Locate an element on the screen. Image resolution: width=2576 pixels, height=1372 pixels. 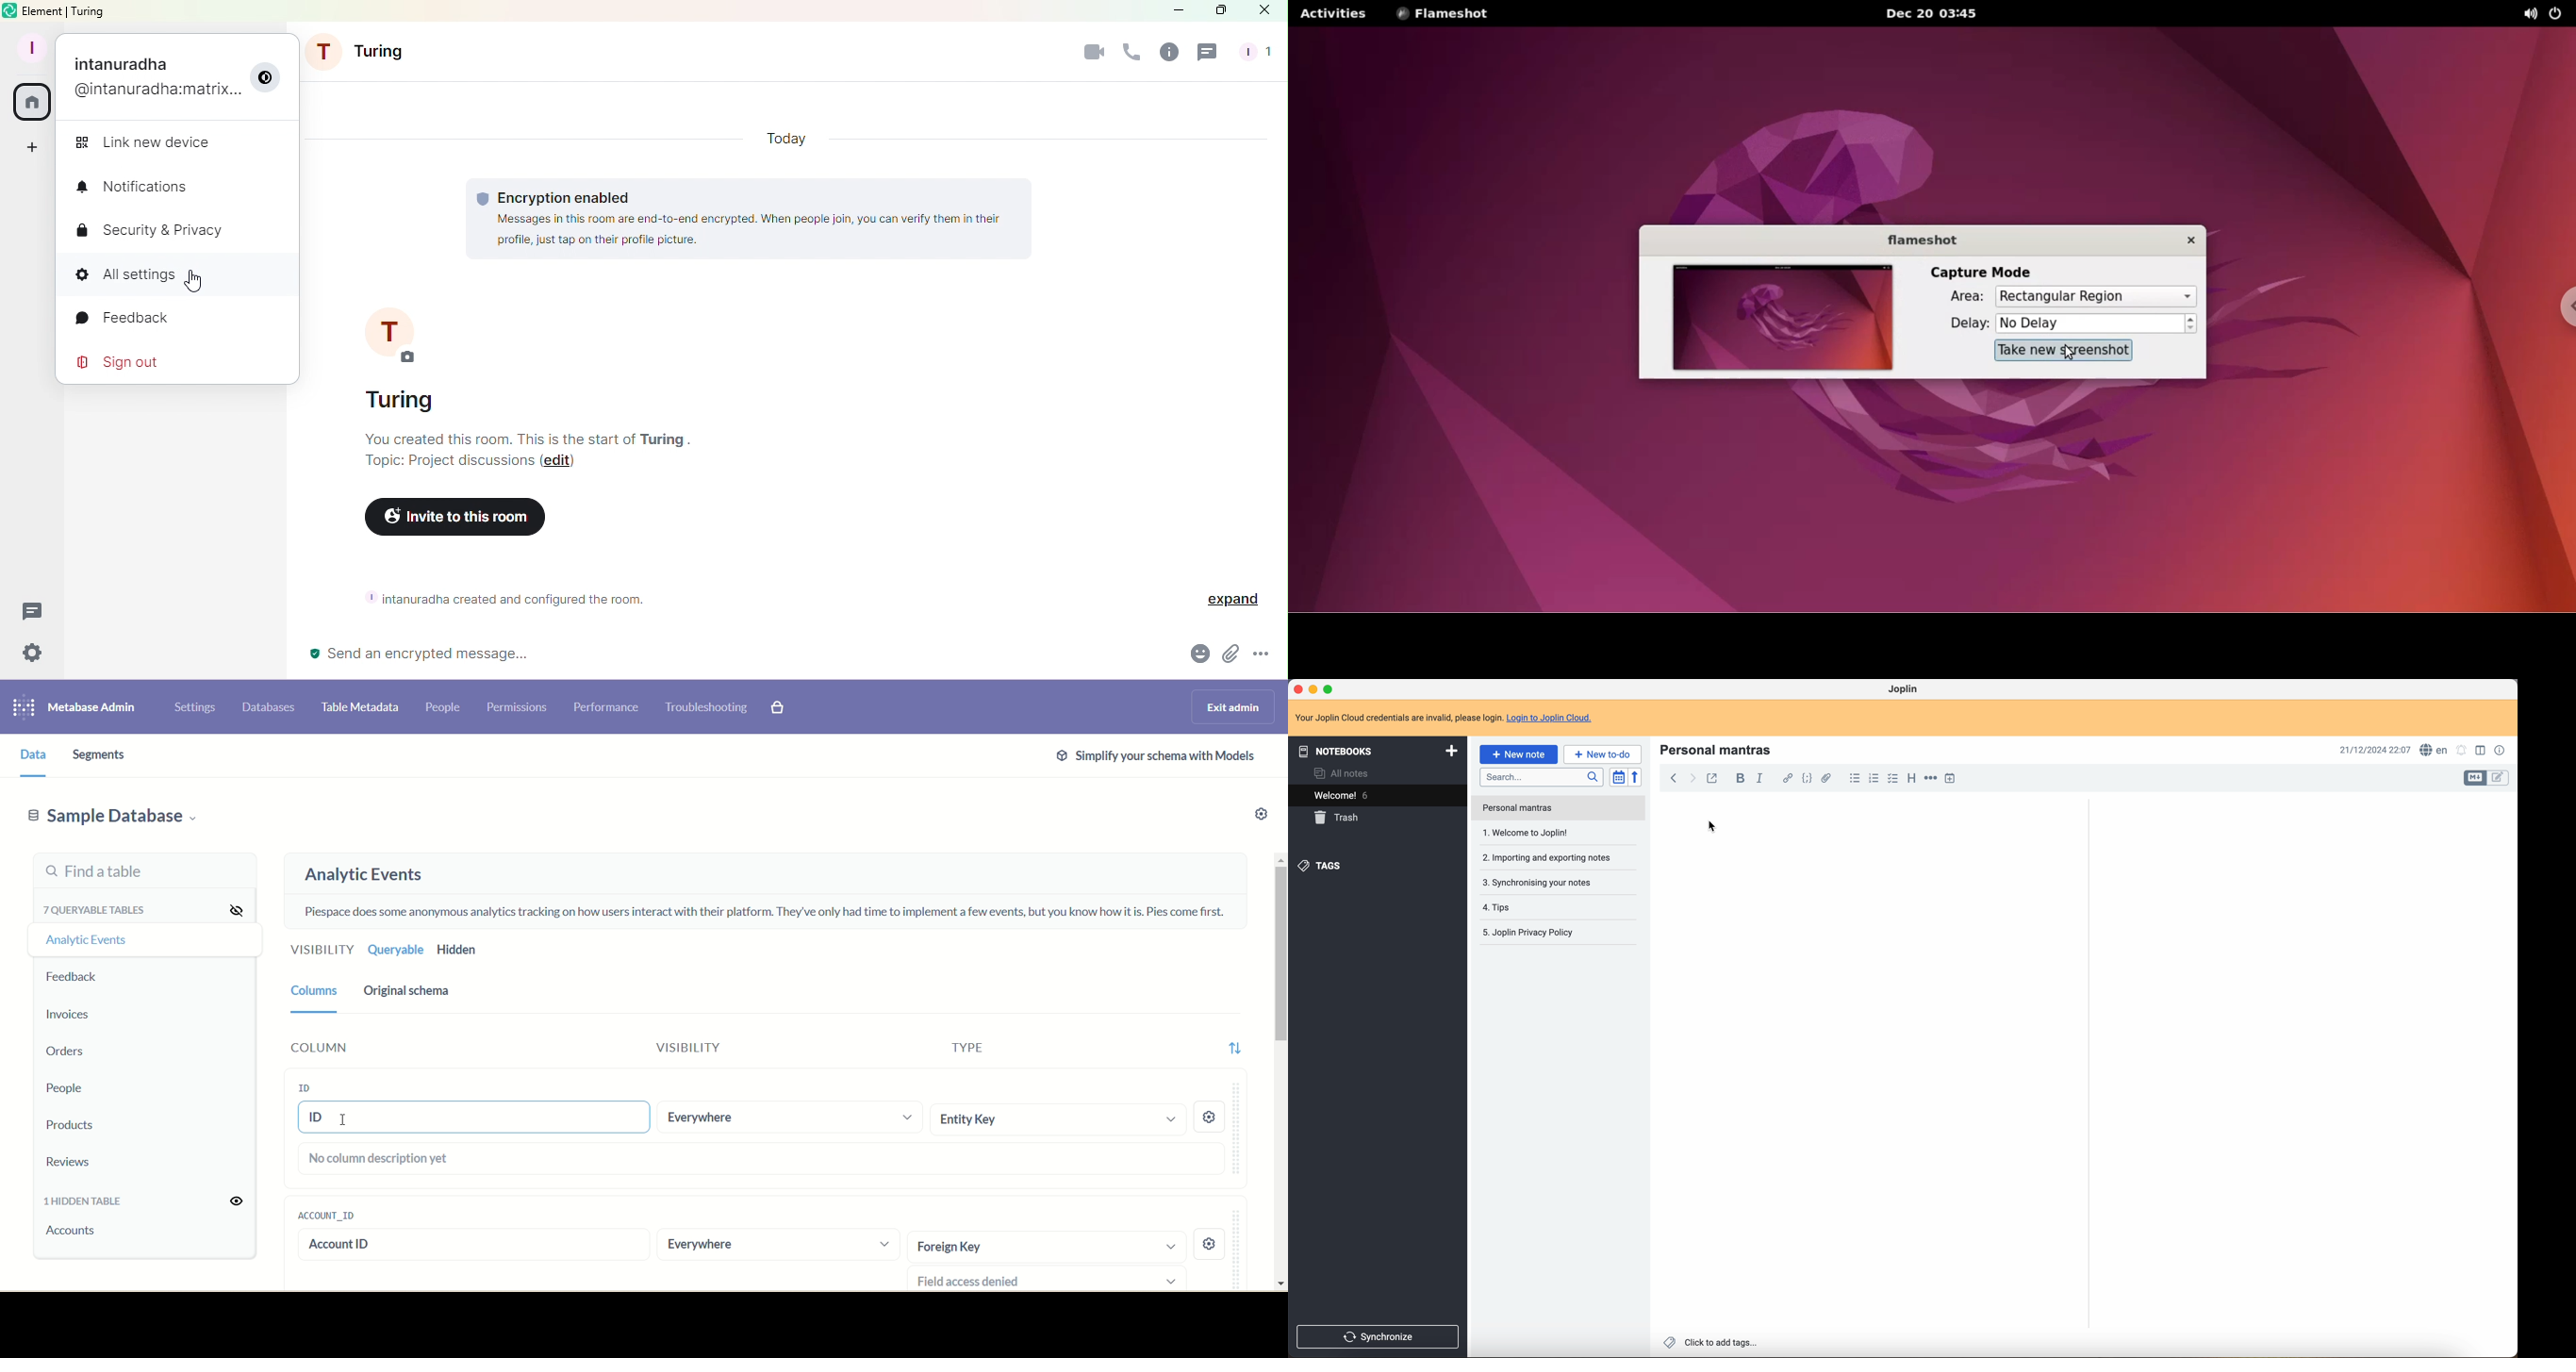
reverse sort order is located at coordinates (1635, 778).